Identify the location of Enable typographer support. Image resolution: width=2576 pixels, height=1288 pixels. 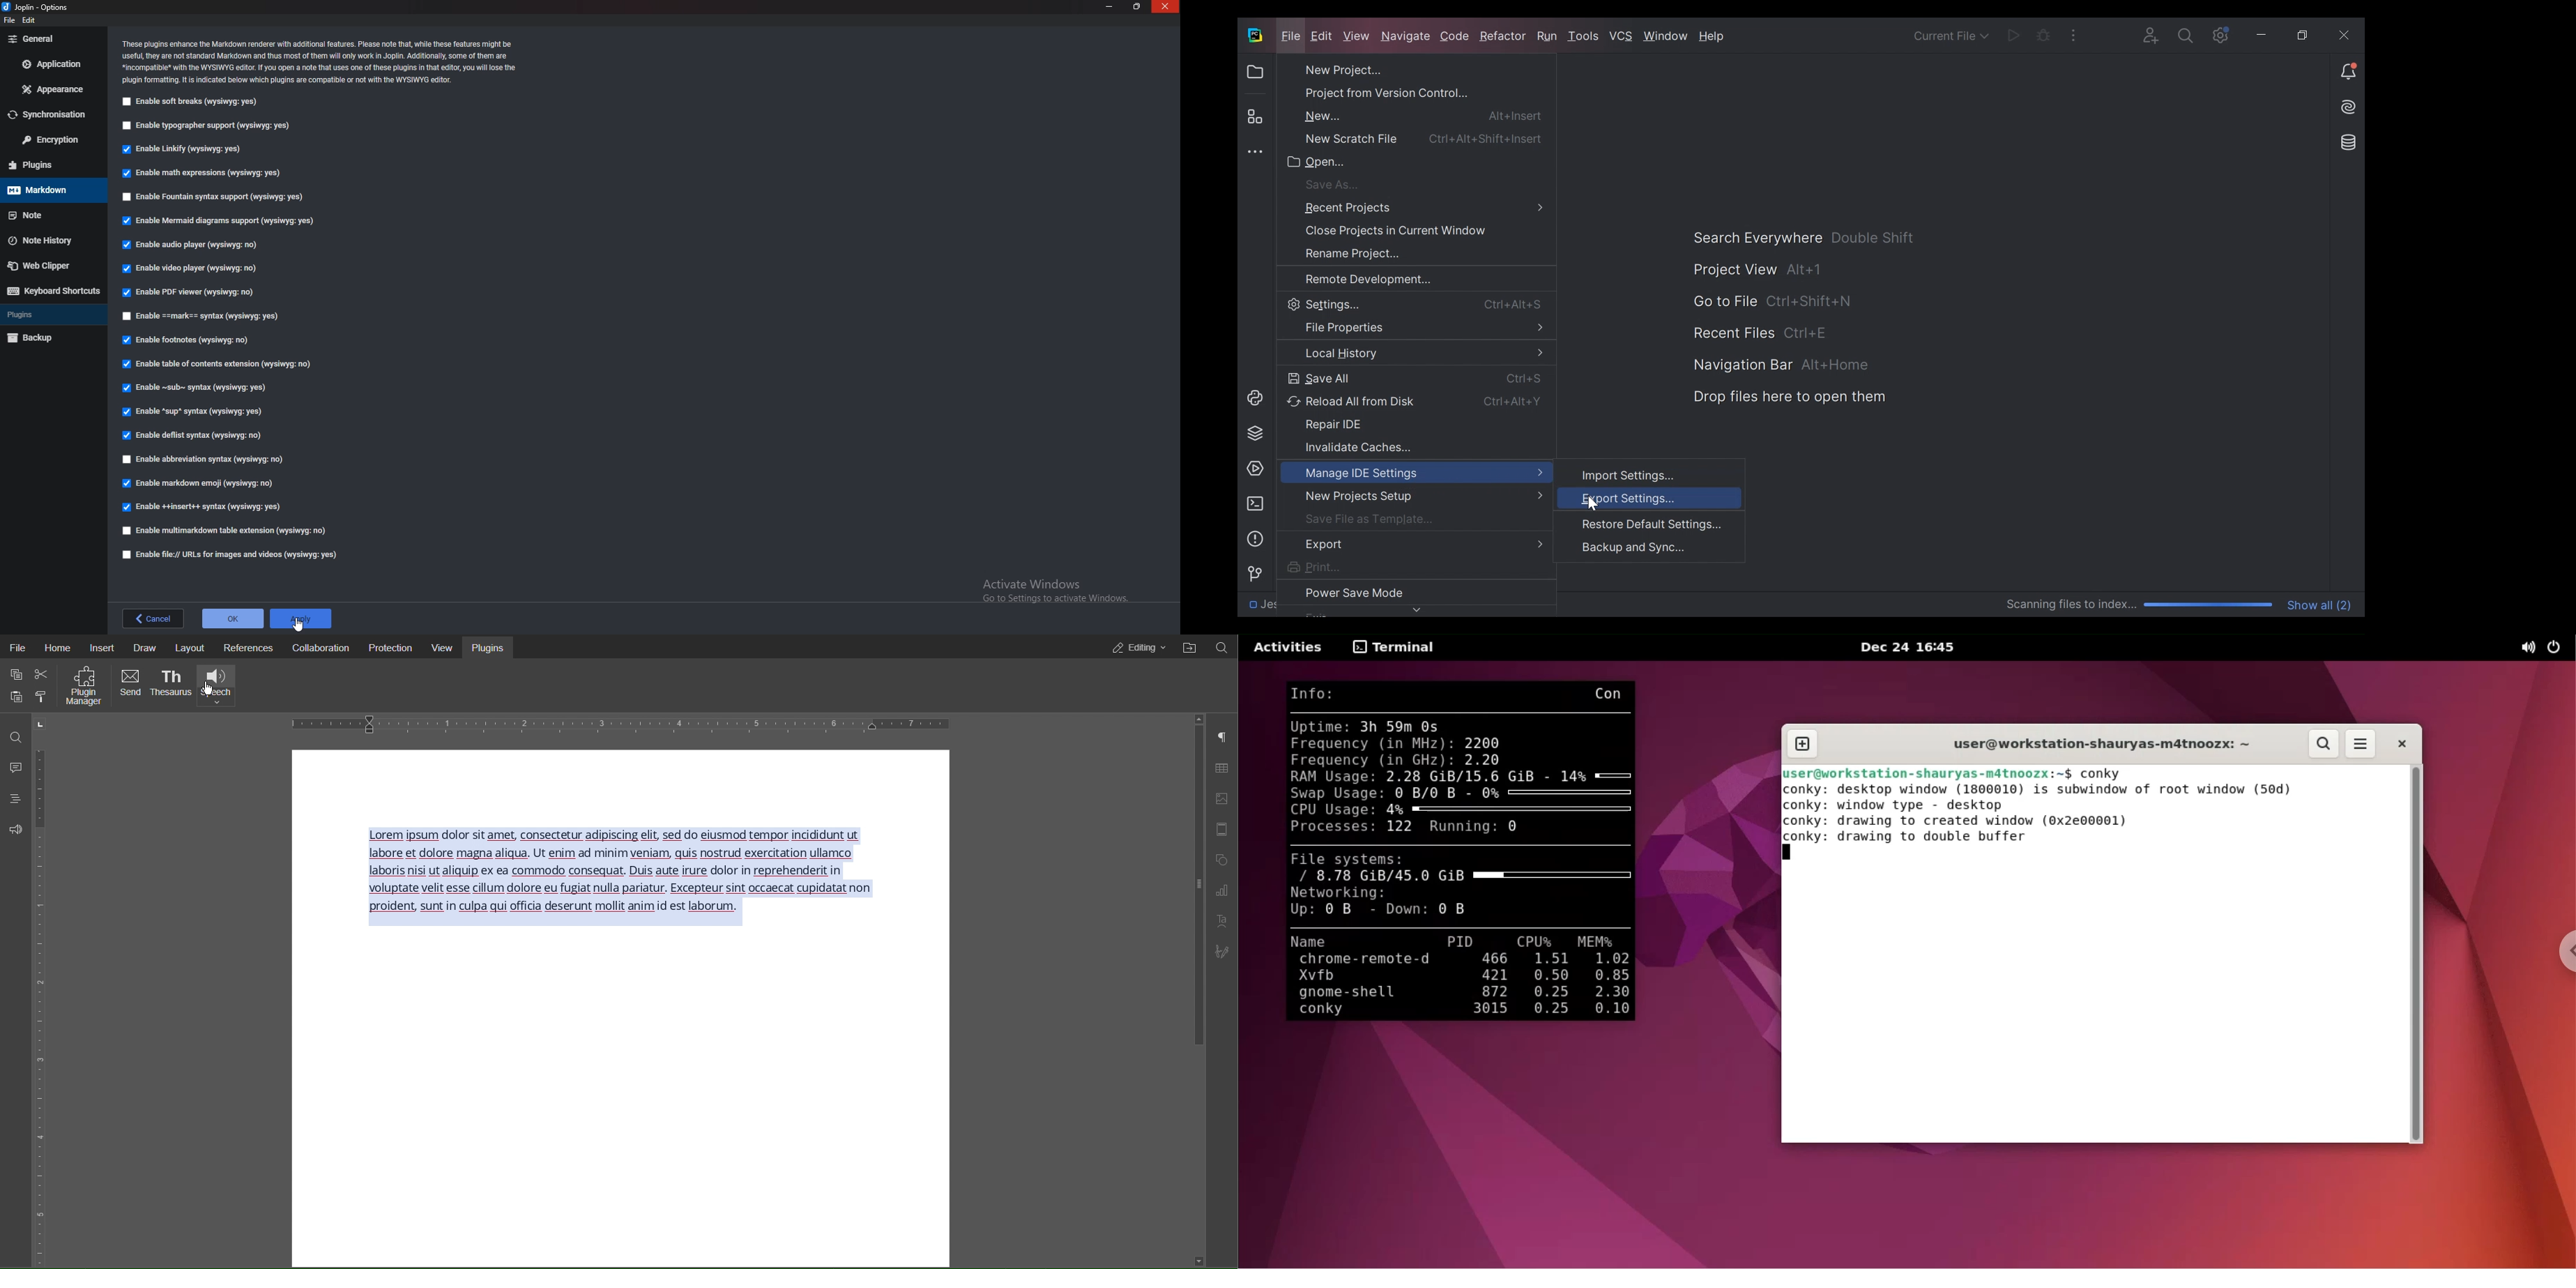
(215, 125).